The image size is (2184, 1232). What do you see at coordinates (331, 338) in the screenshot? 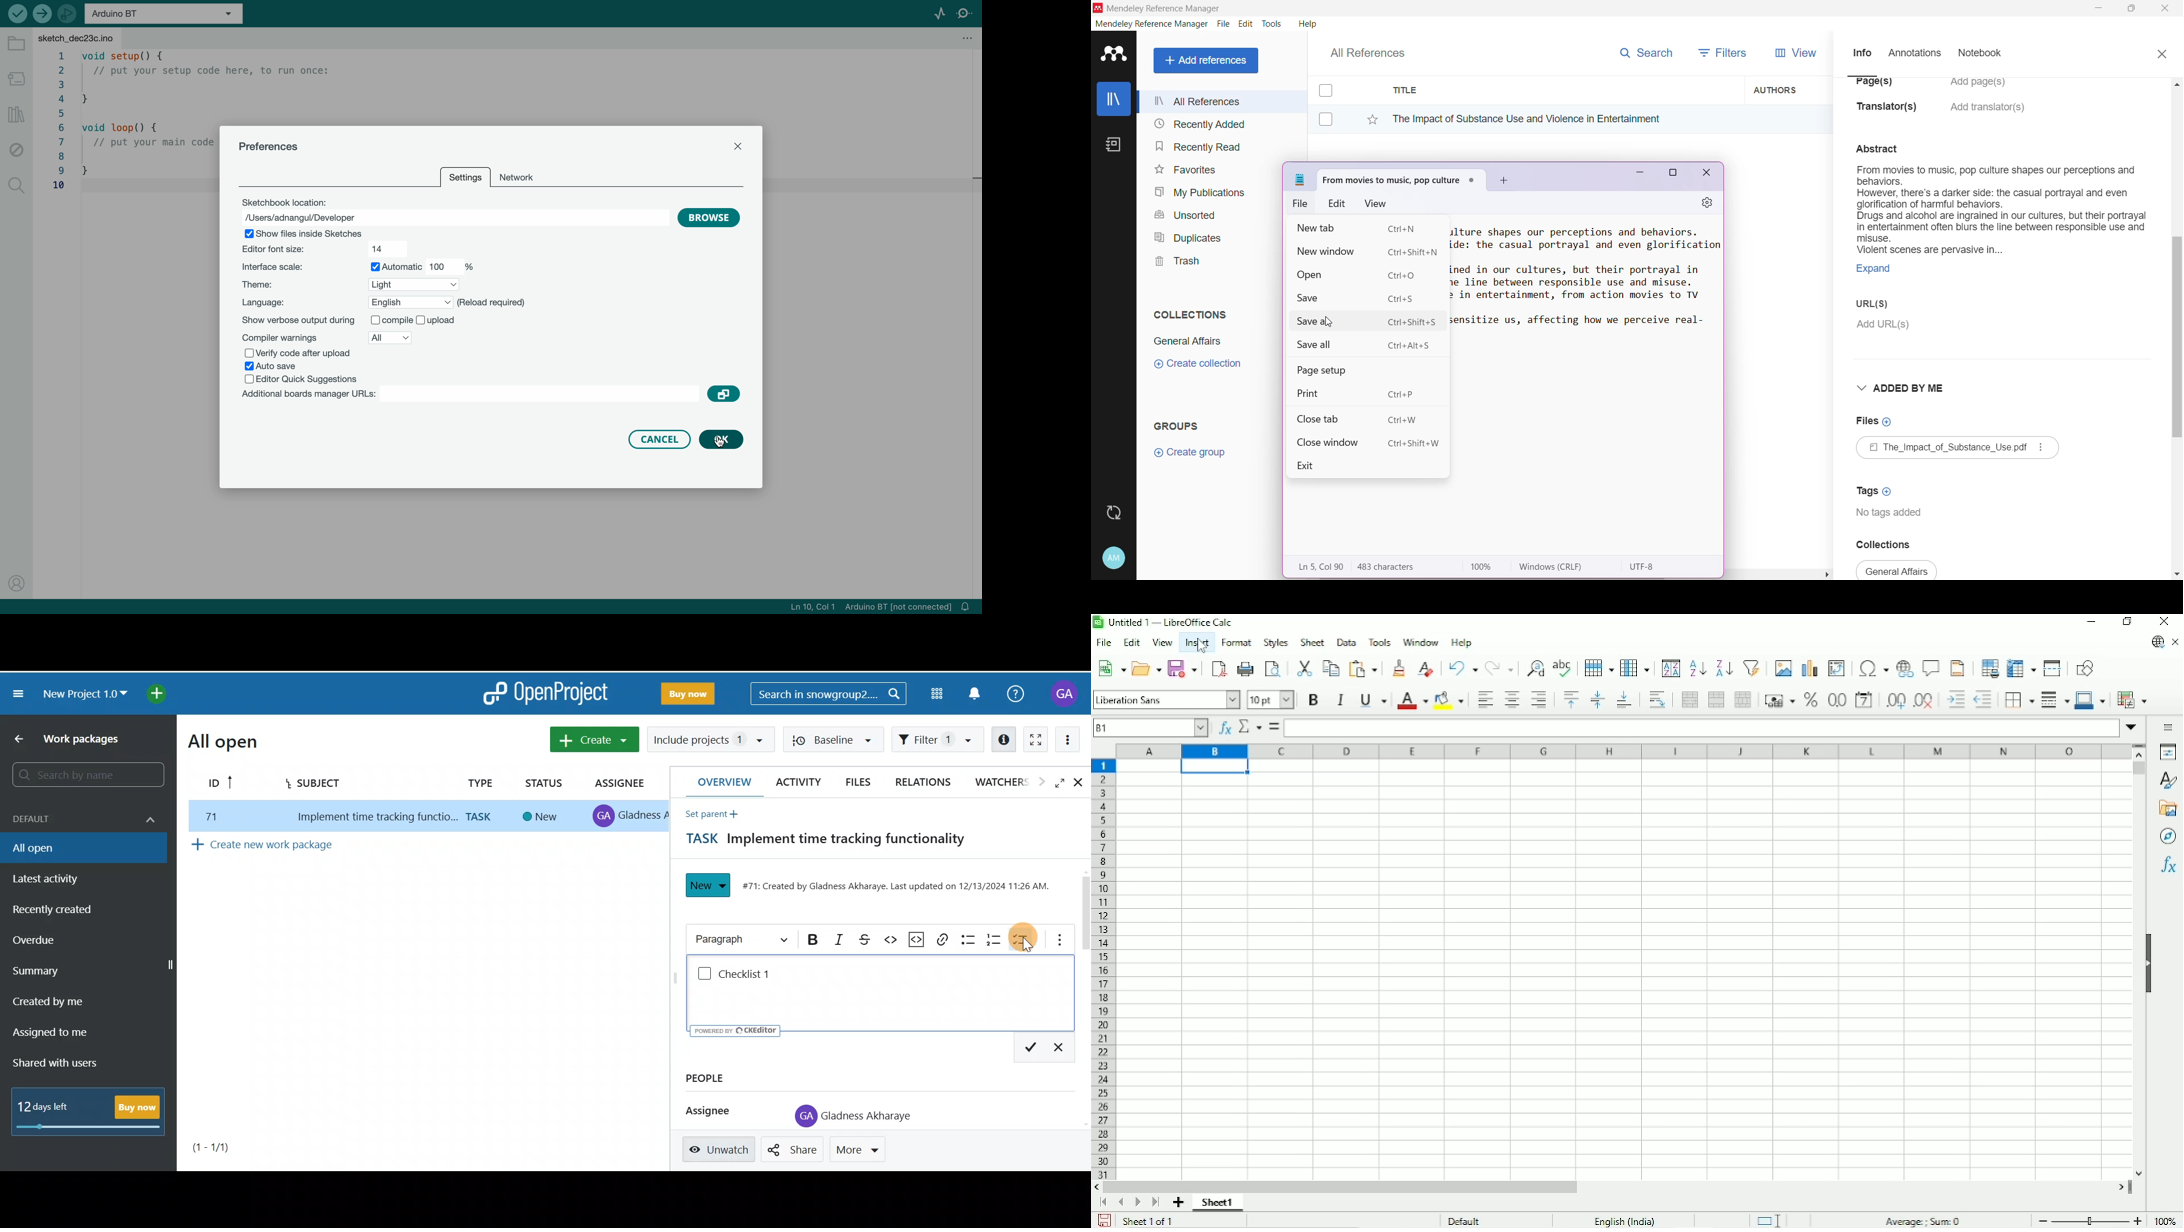
I see `compiler` at bounding box center [331, 338].